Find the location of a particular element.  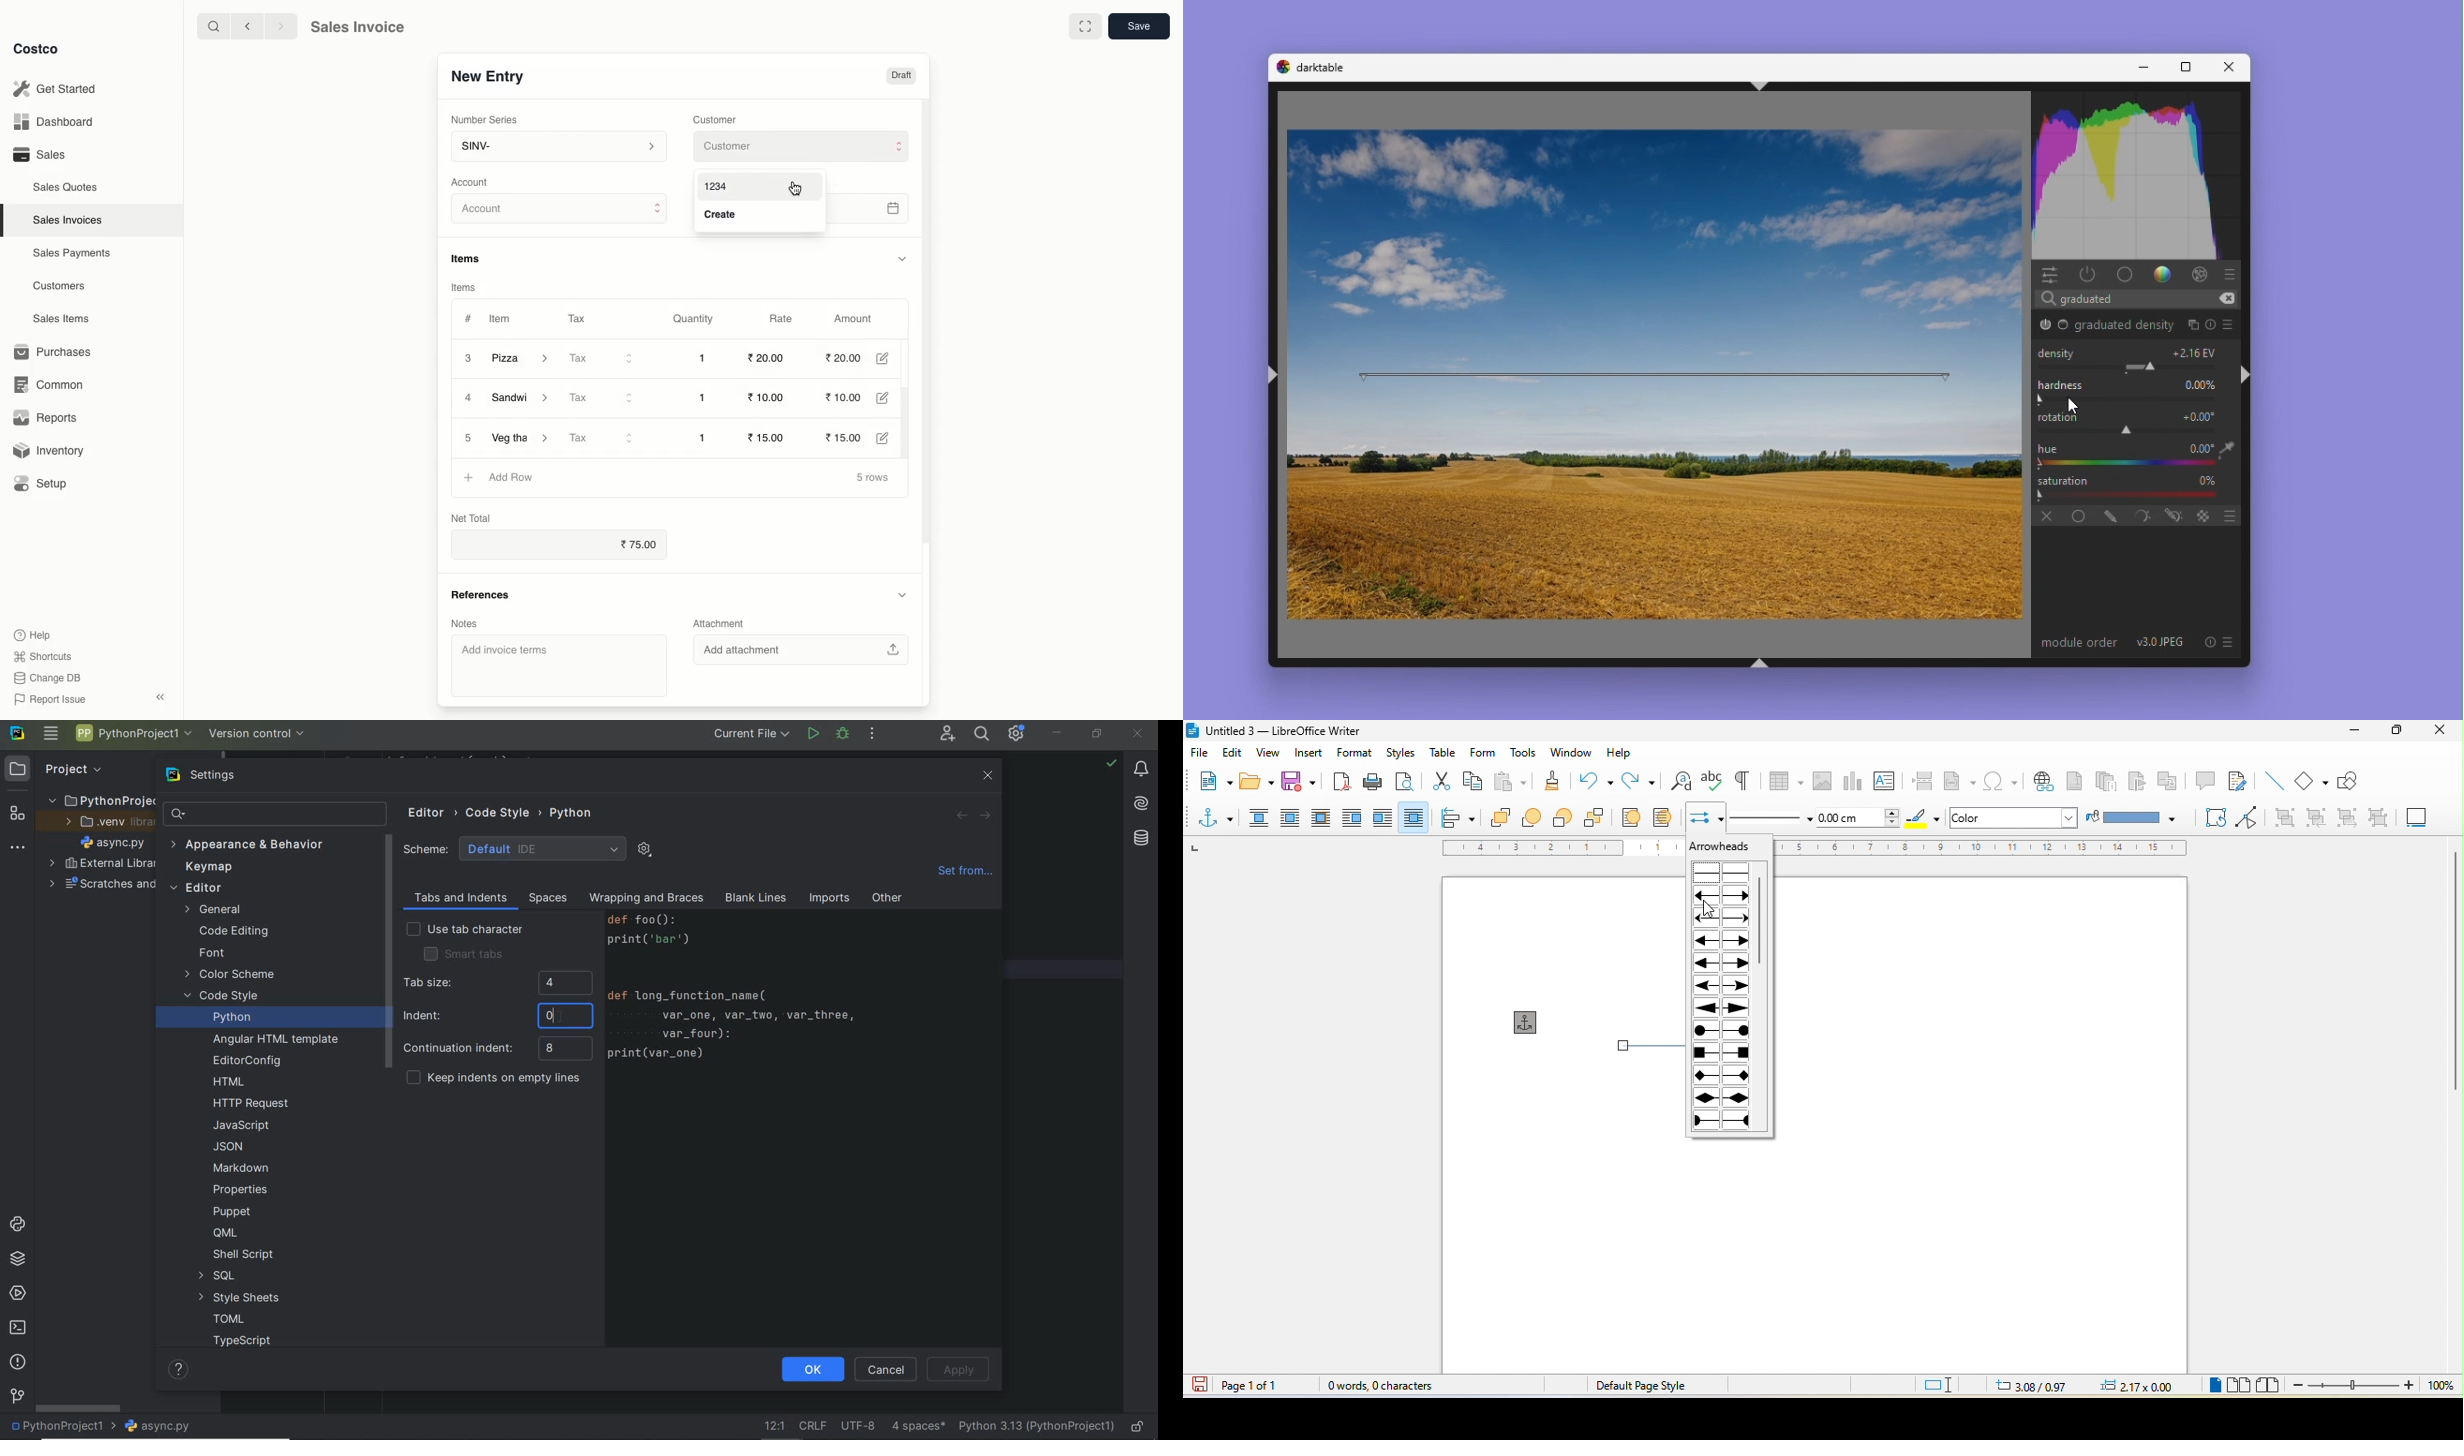

Module Parameter Adjustment Slider is located at coordinates (2132, 367).